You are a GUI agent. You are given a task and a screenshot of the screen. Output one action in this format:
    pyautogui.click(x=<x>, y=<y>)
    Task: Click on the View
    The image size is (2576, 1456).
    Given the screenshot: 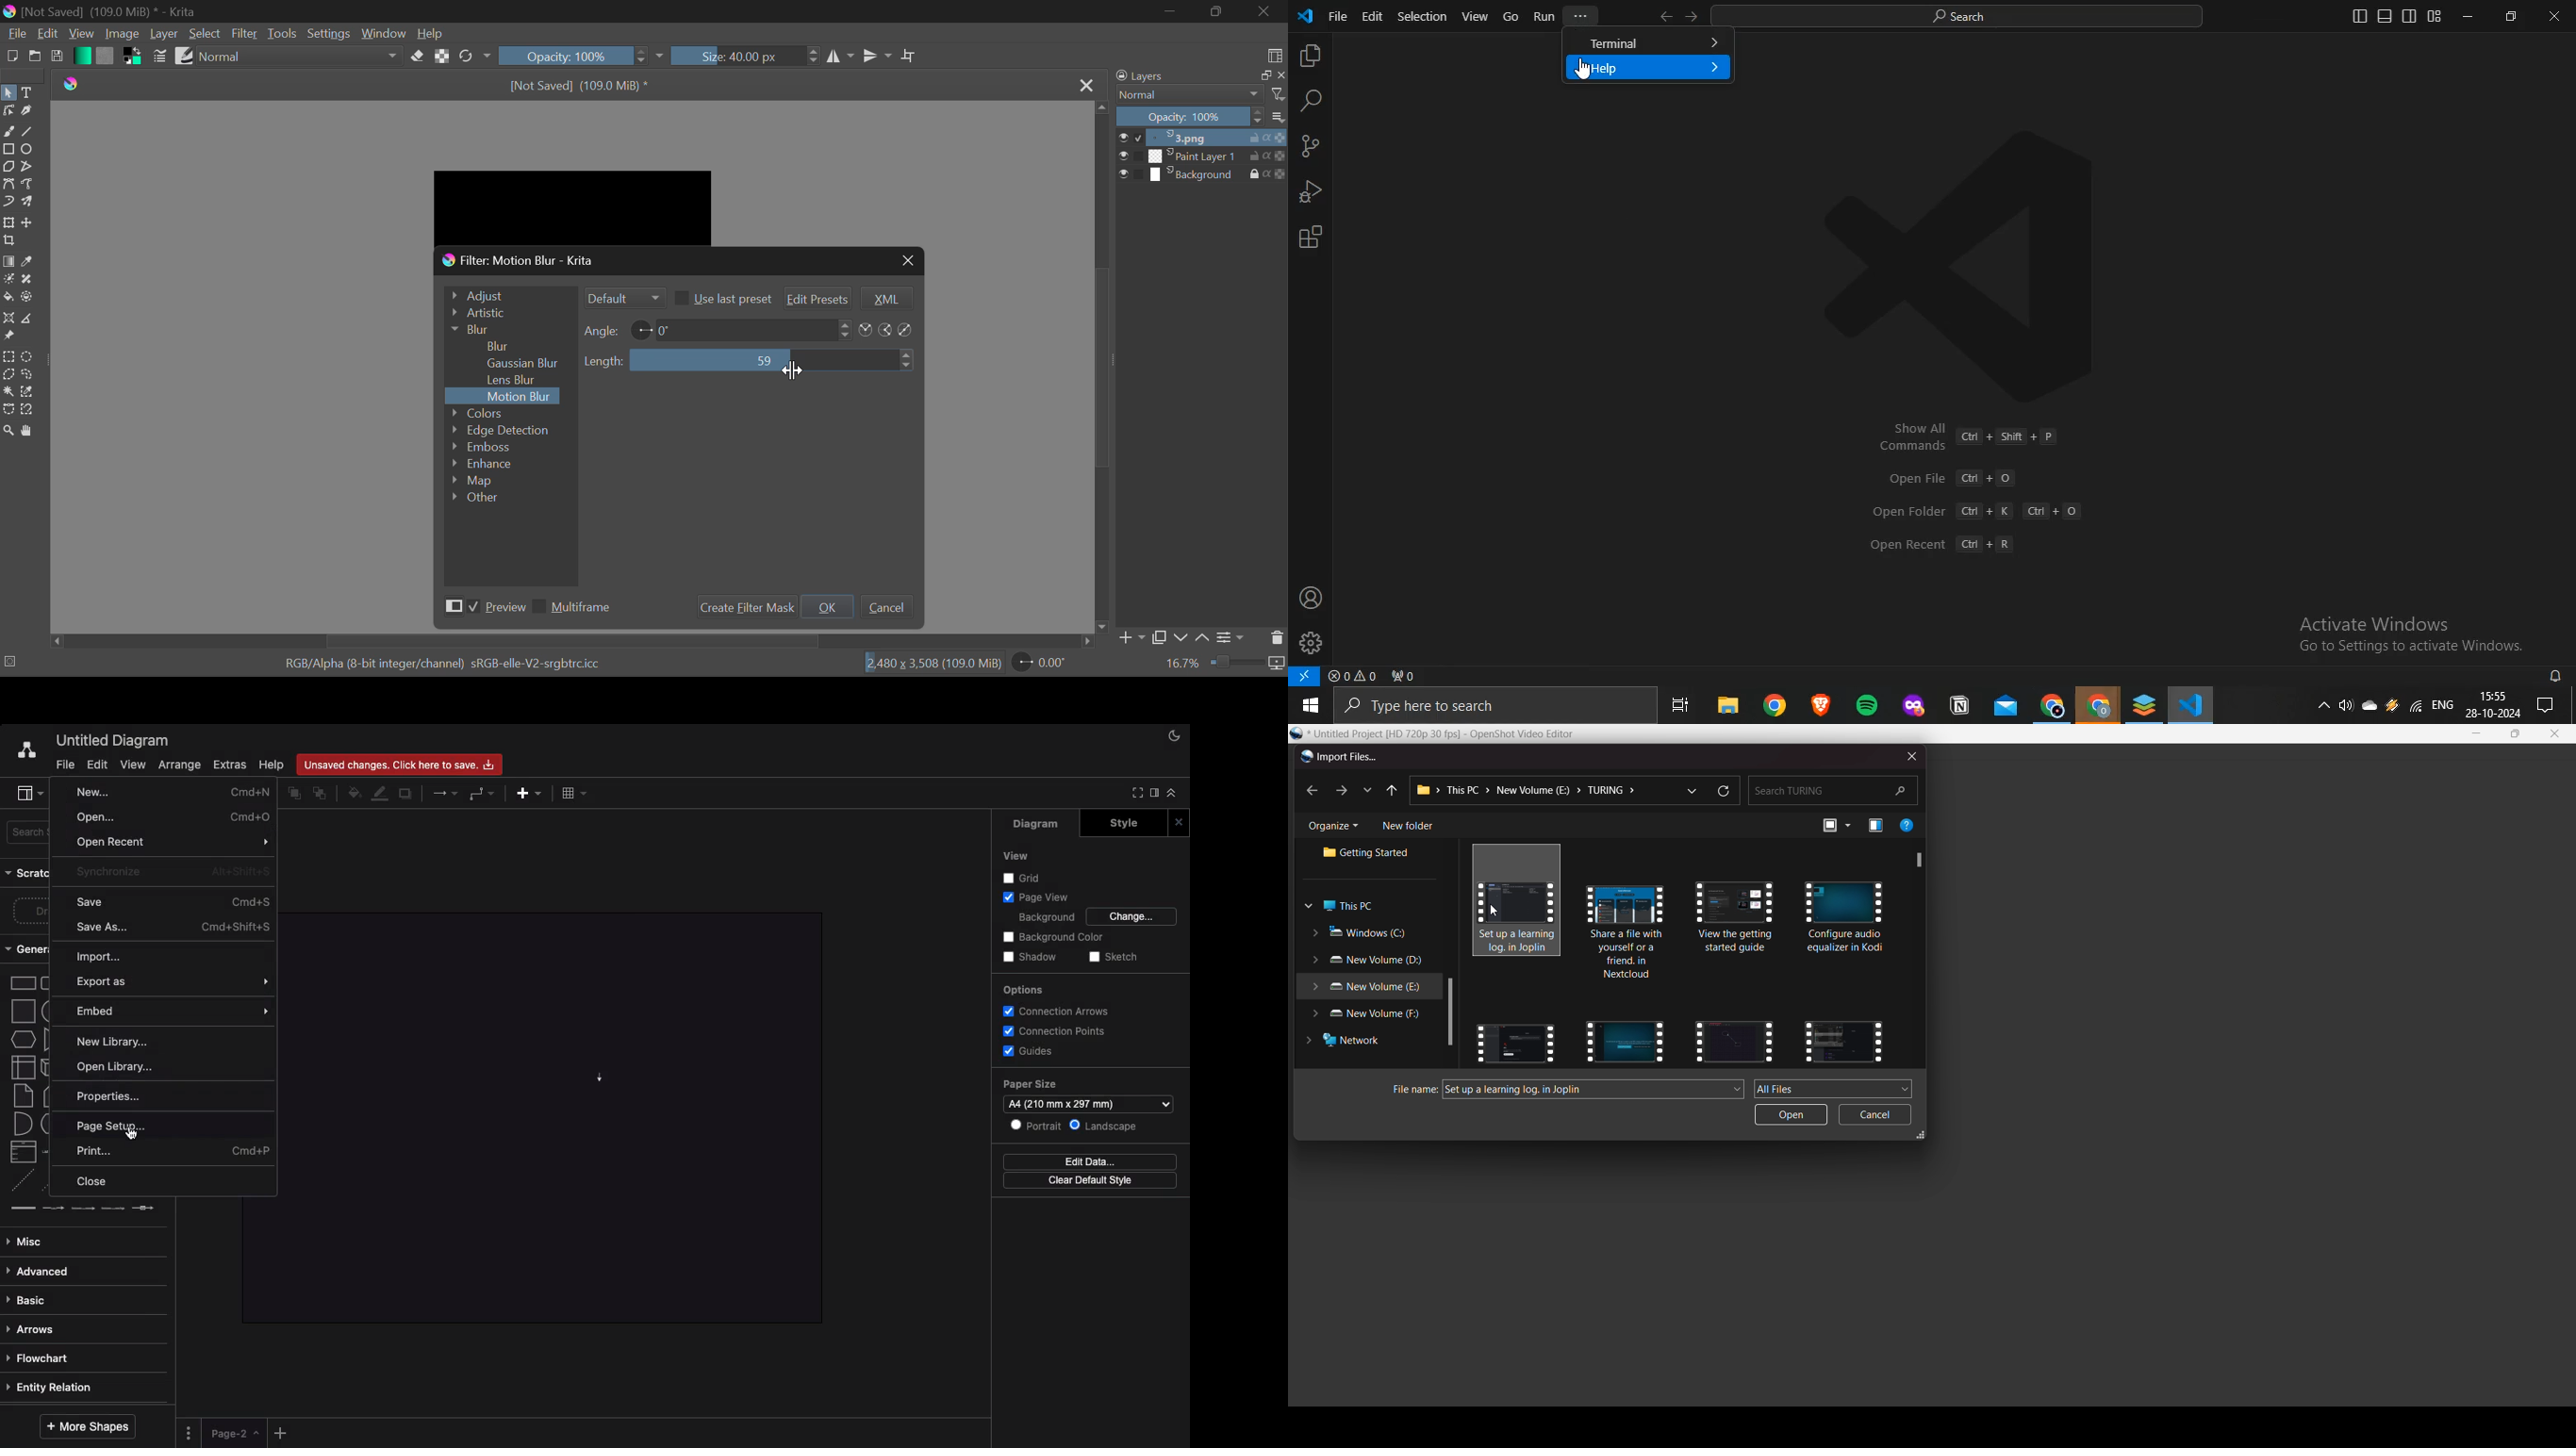 What is the action you would take?
    pyautogui.click(x=133, y=764)
    